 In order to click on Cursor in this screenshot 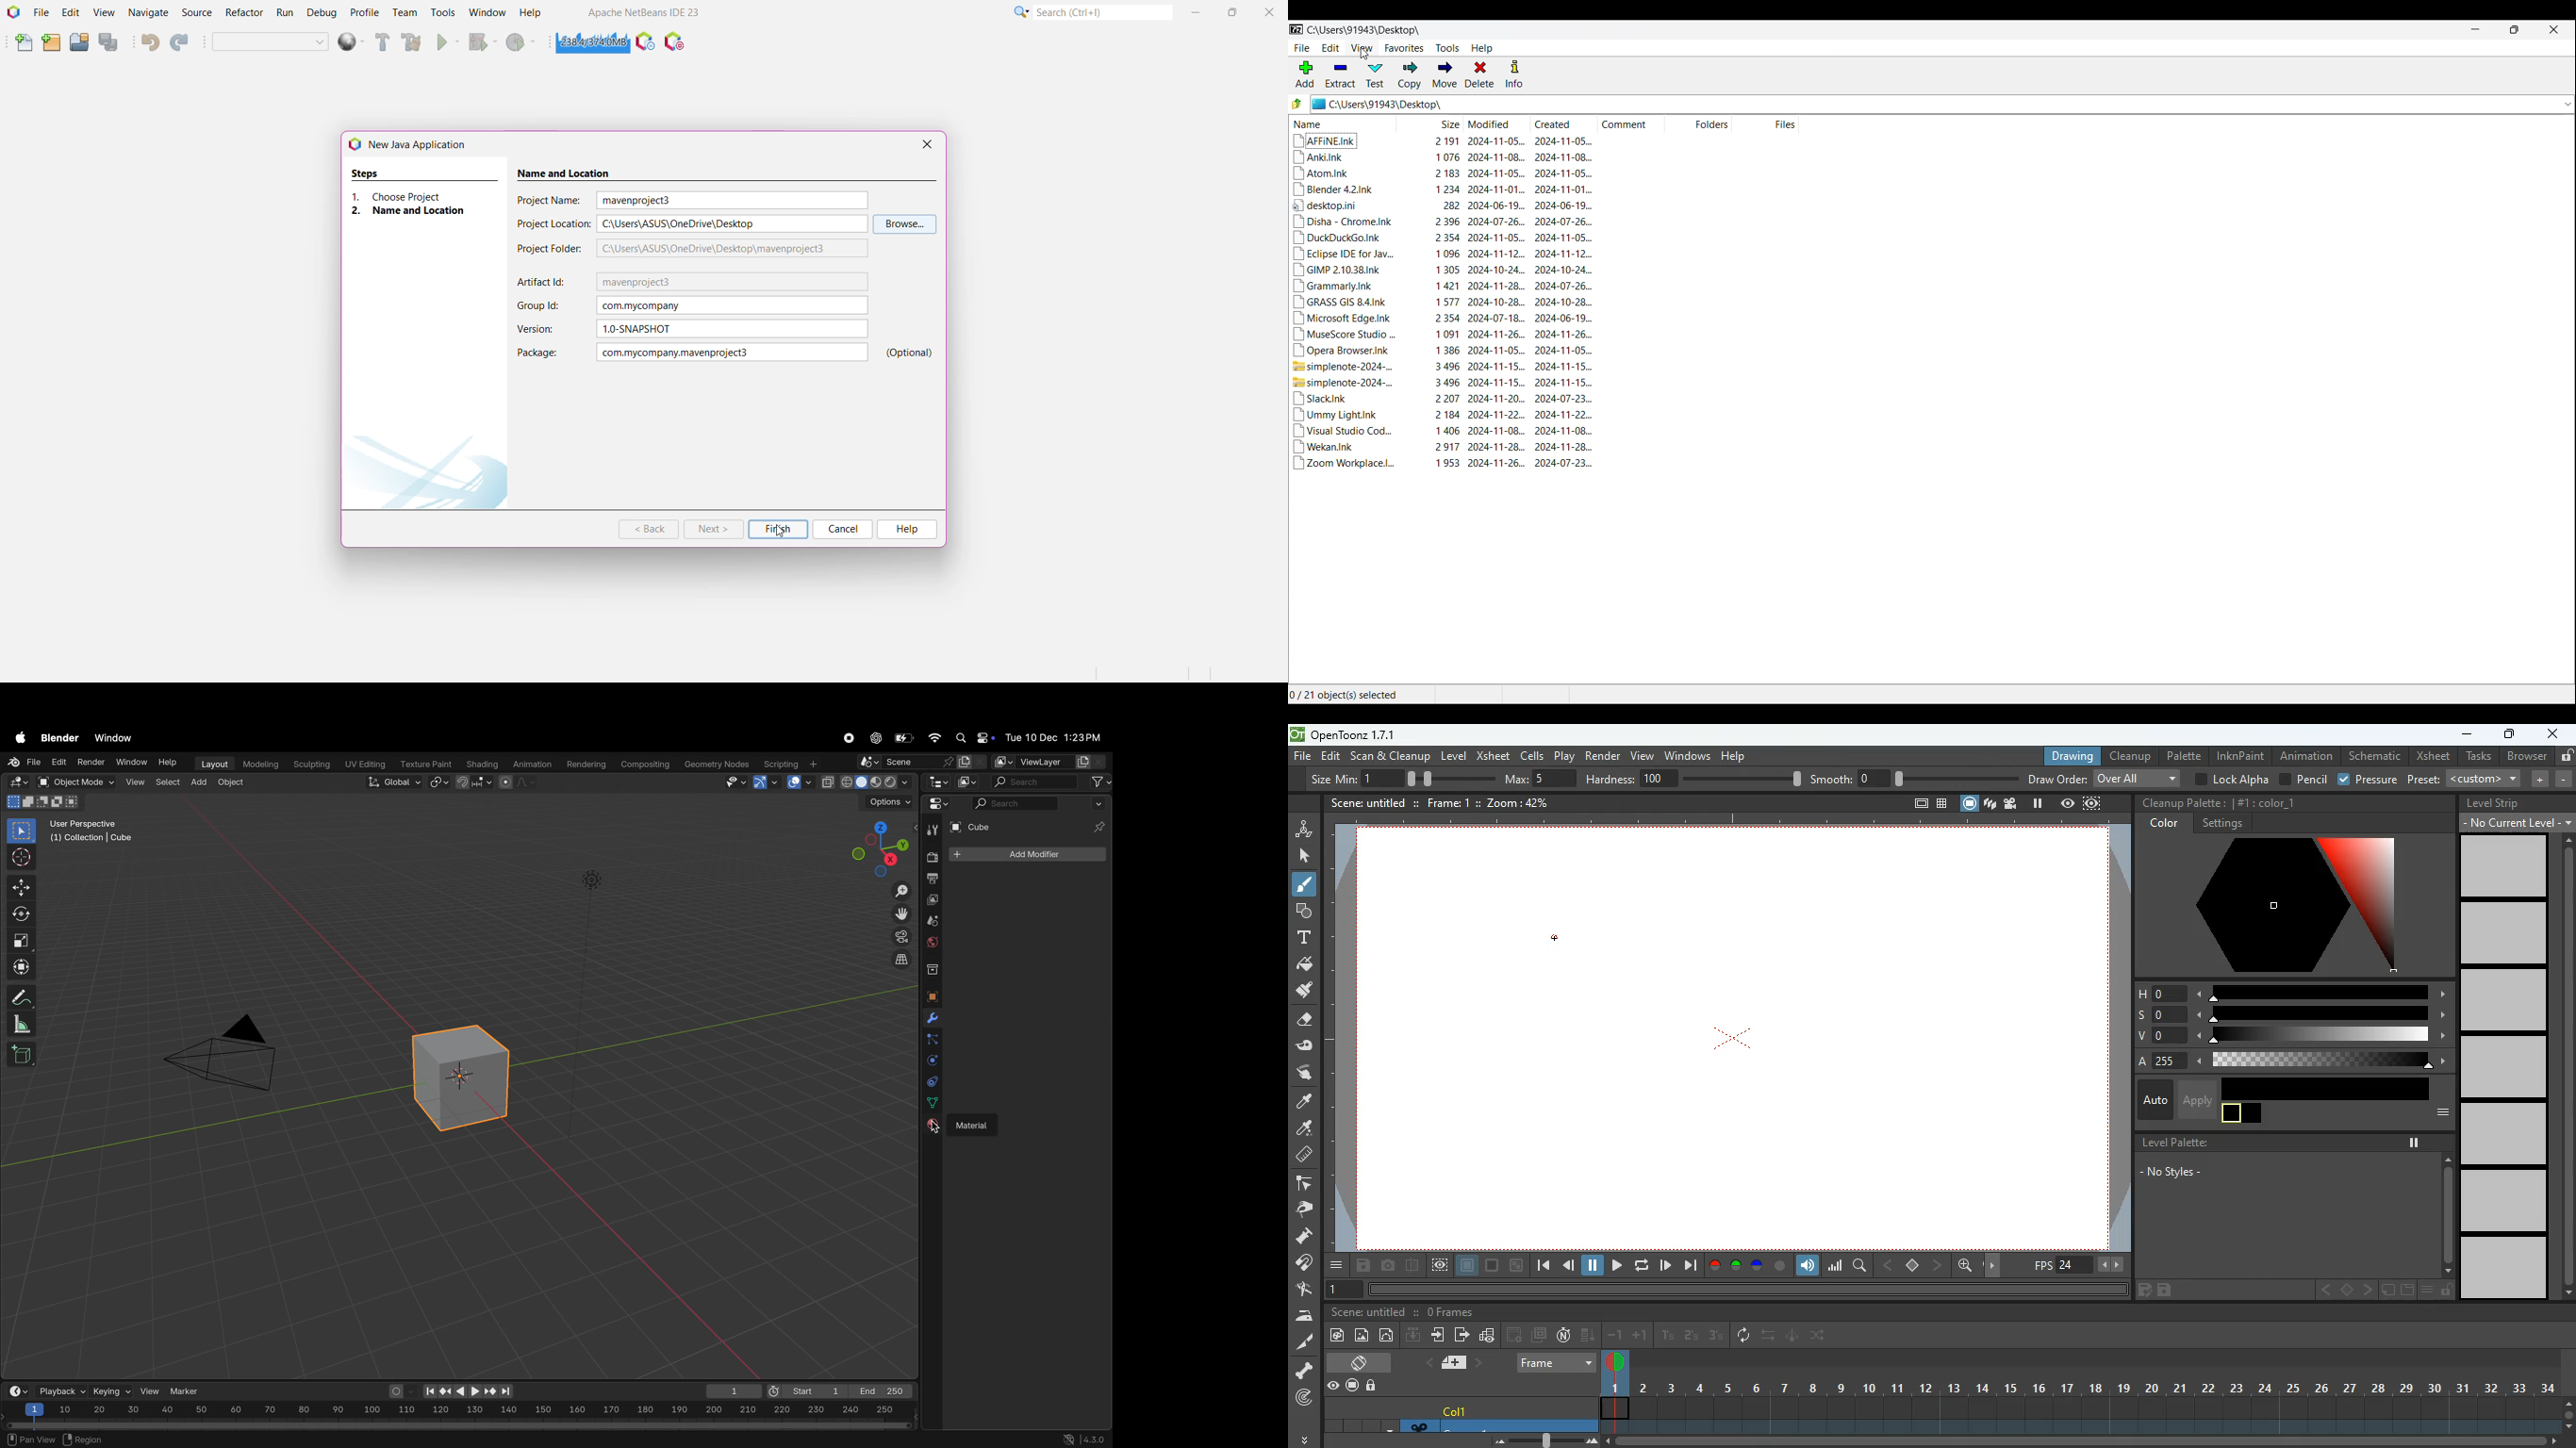, I will do `click(1364, 55)`.